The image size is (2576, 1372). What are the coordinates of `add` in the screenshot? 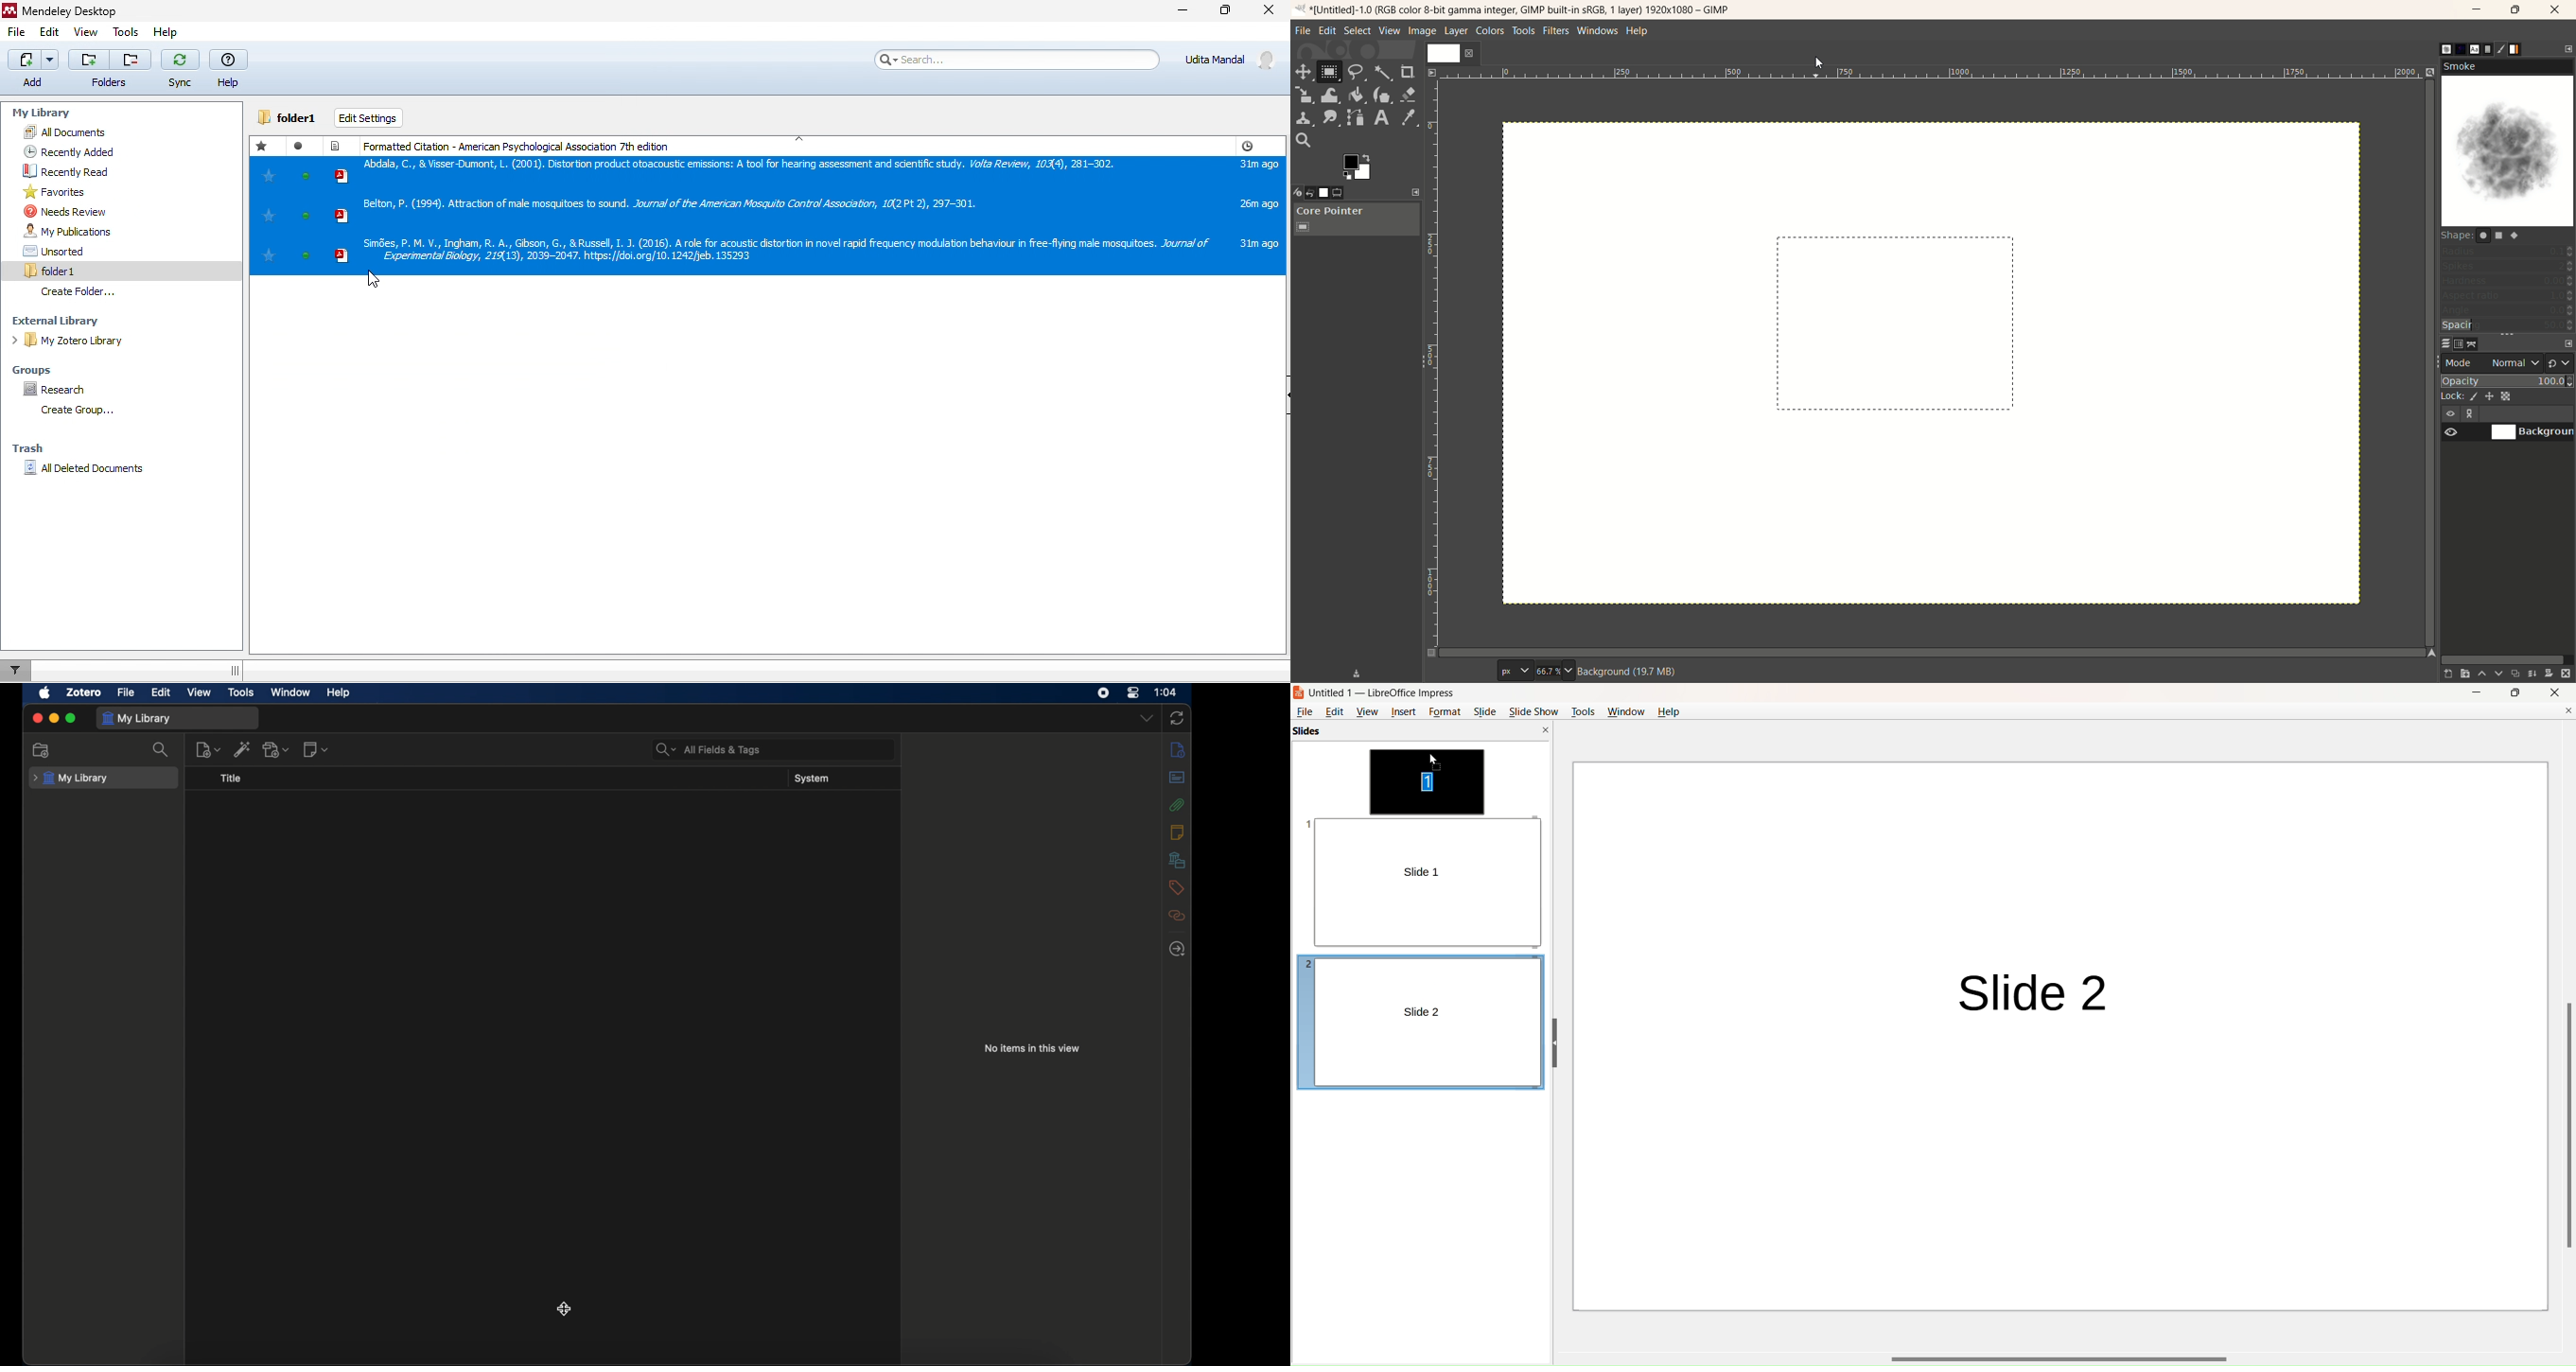 It's located at (30, 68).